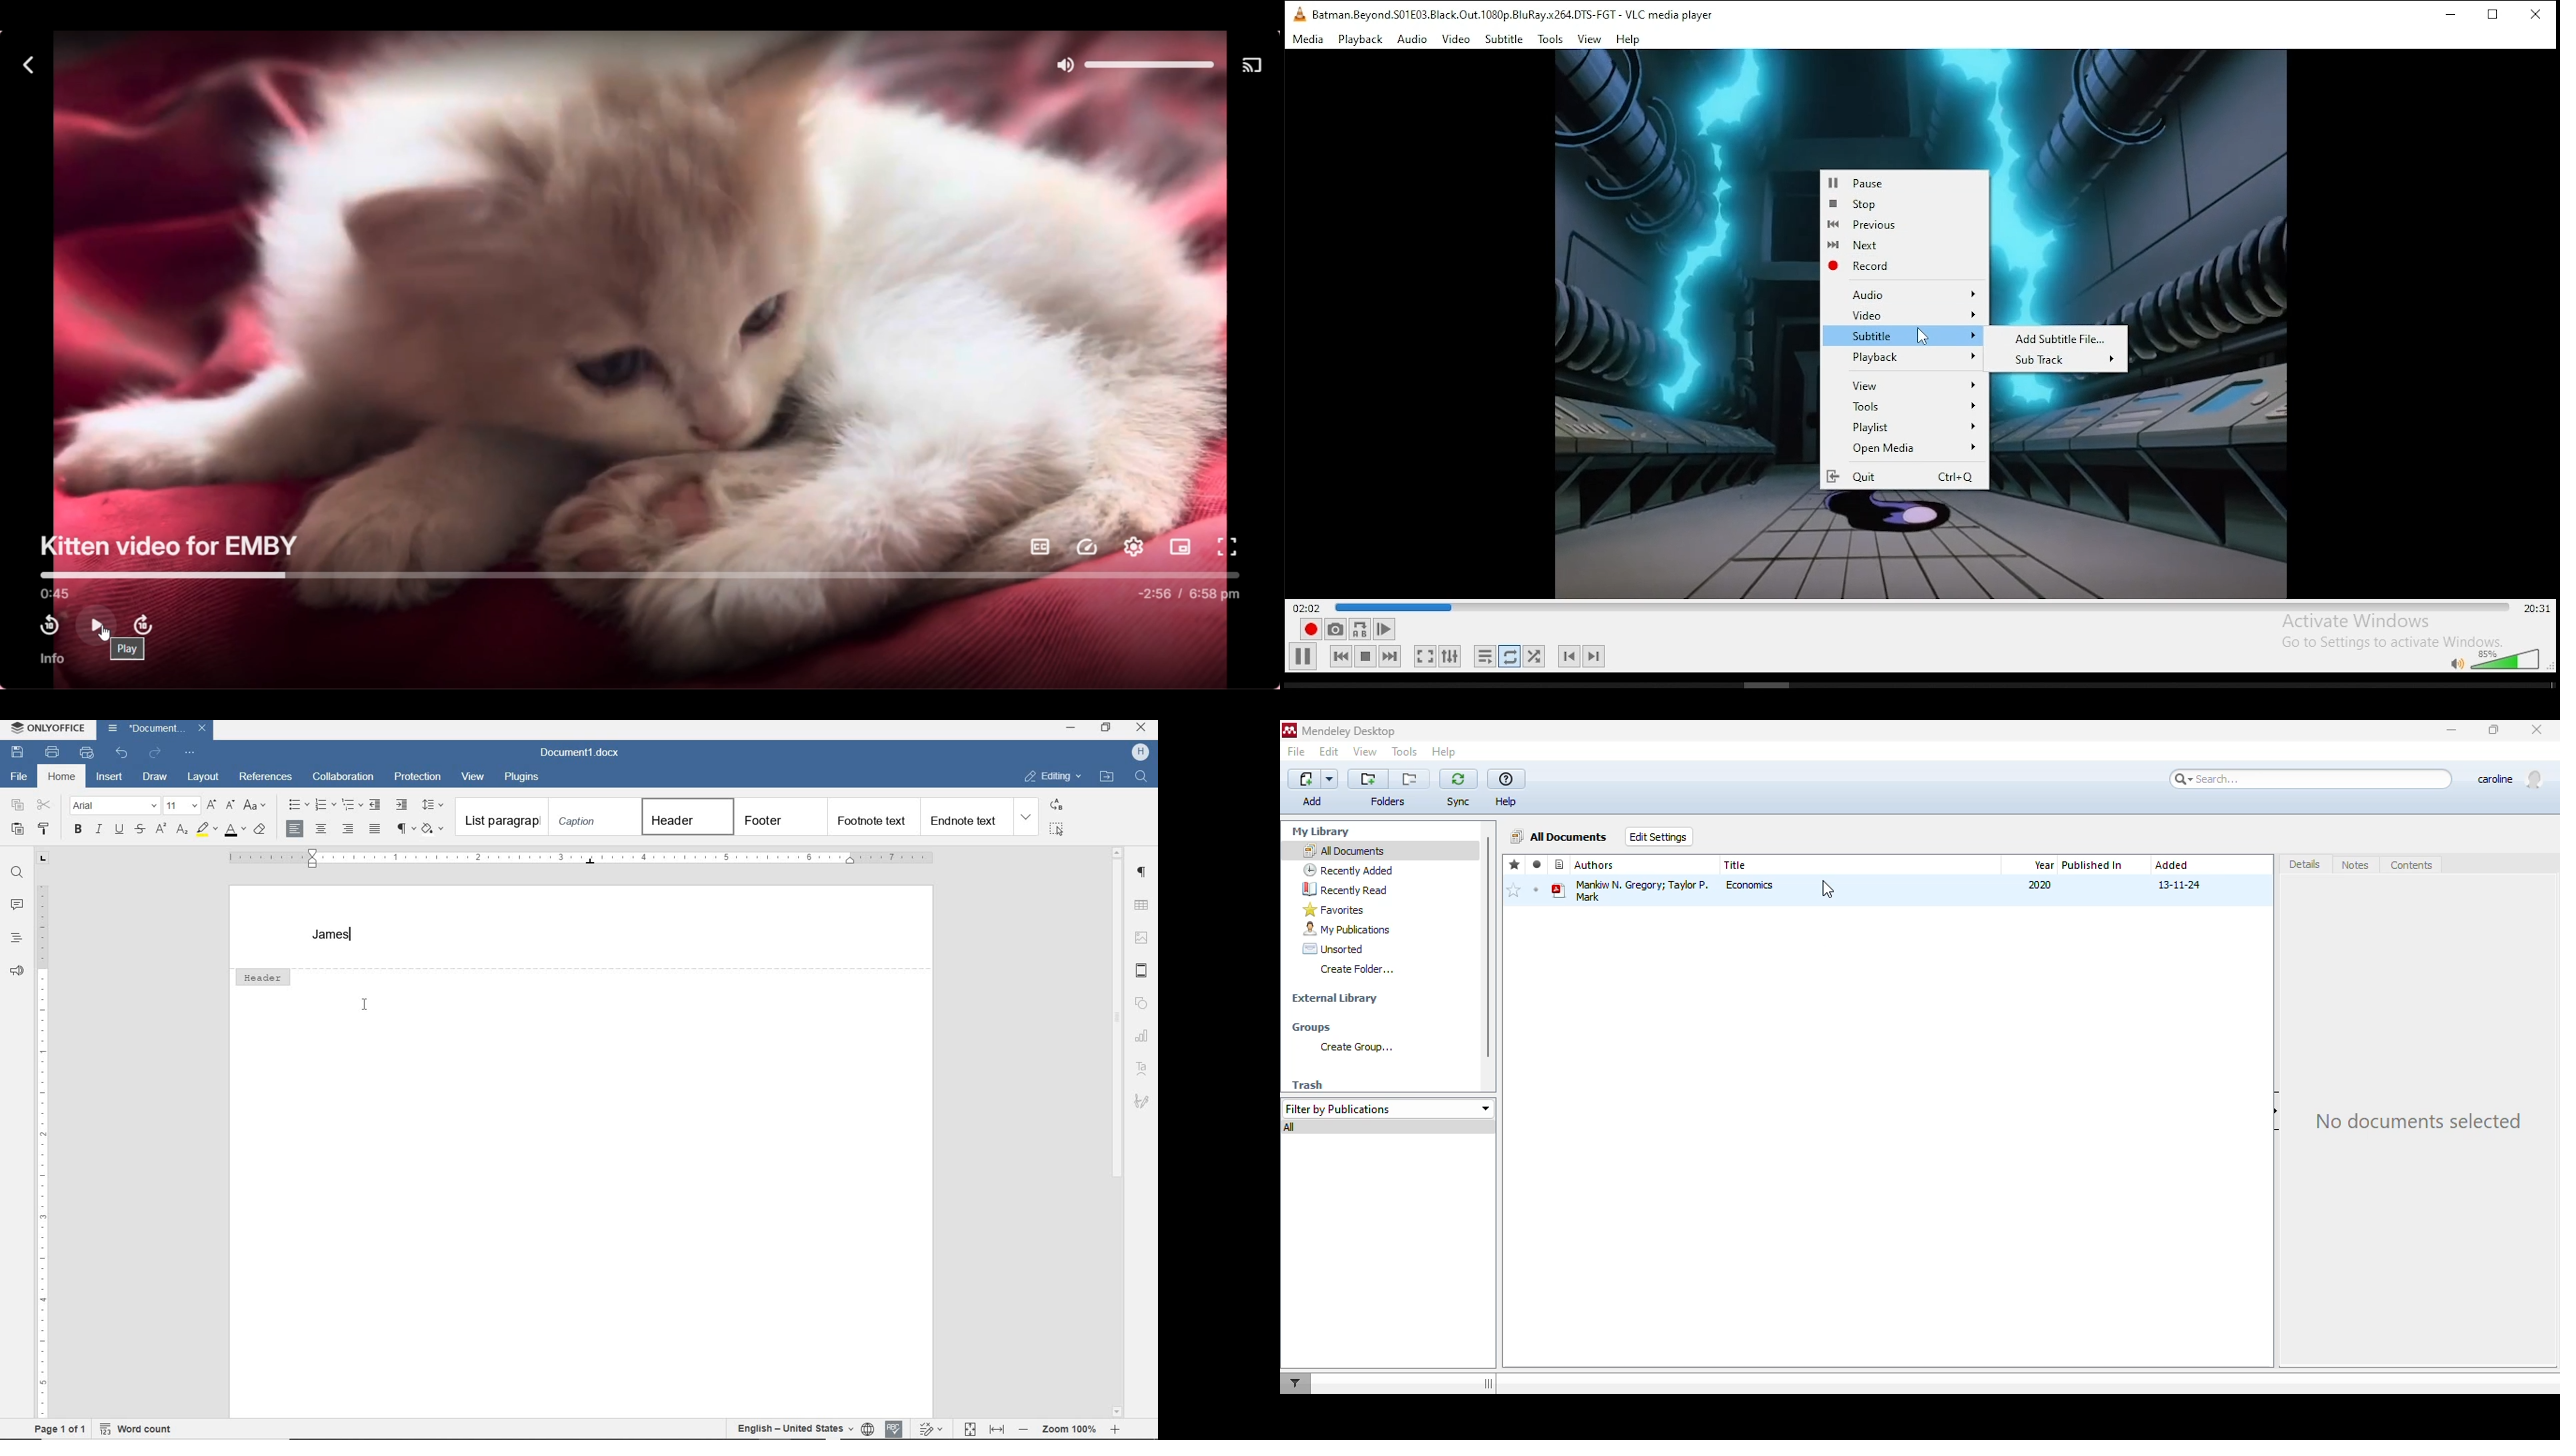 The image size is (2576, 1456). What do you see at coordinates (2411, 865) in the screenshot?
I see `contents` at bounding box center [2411, 865].